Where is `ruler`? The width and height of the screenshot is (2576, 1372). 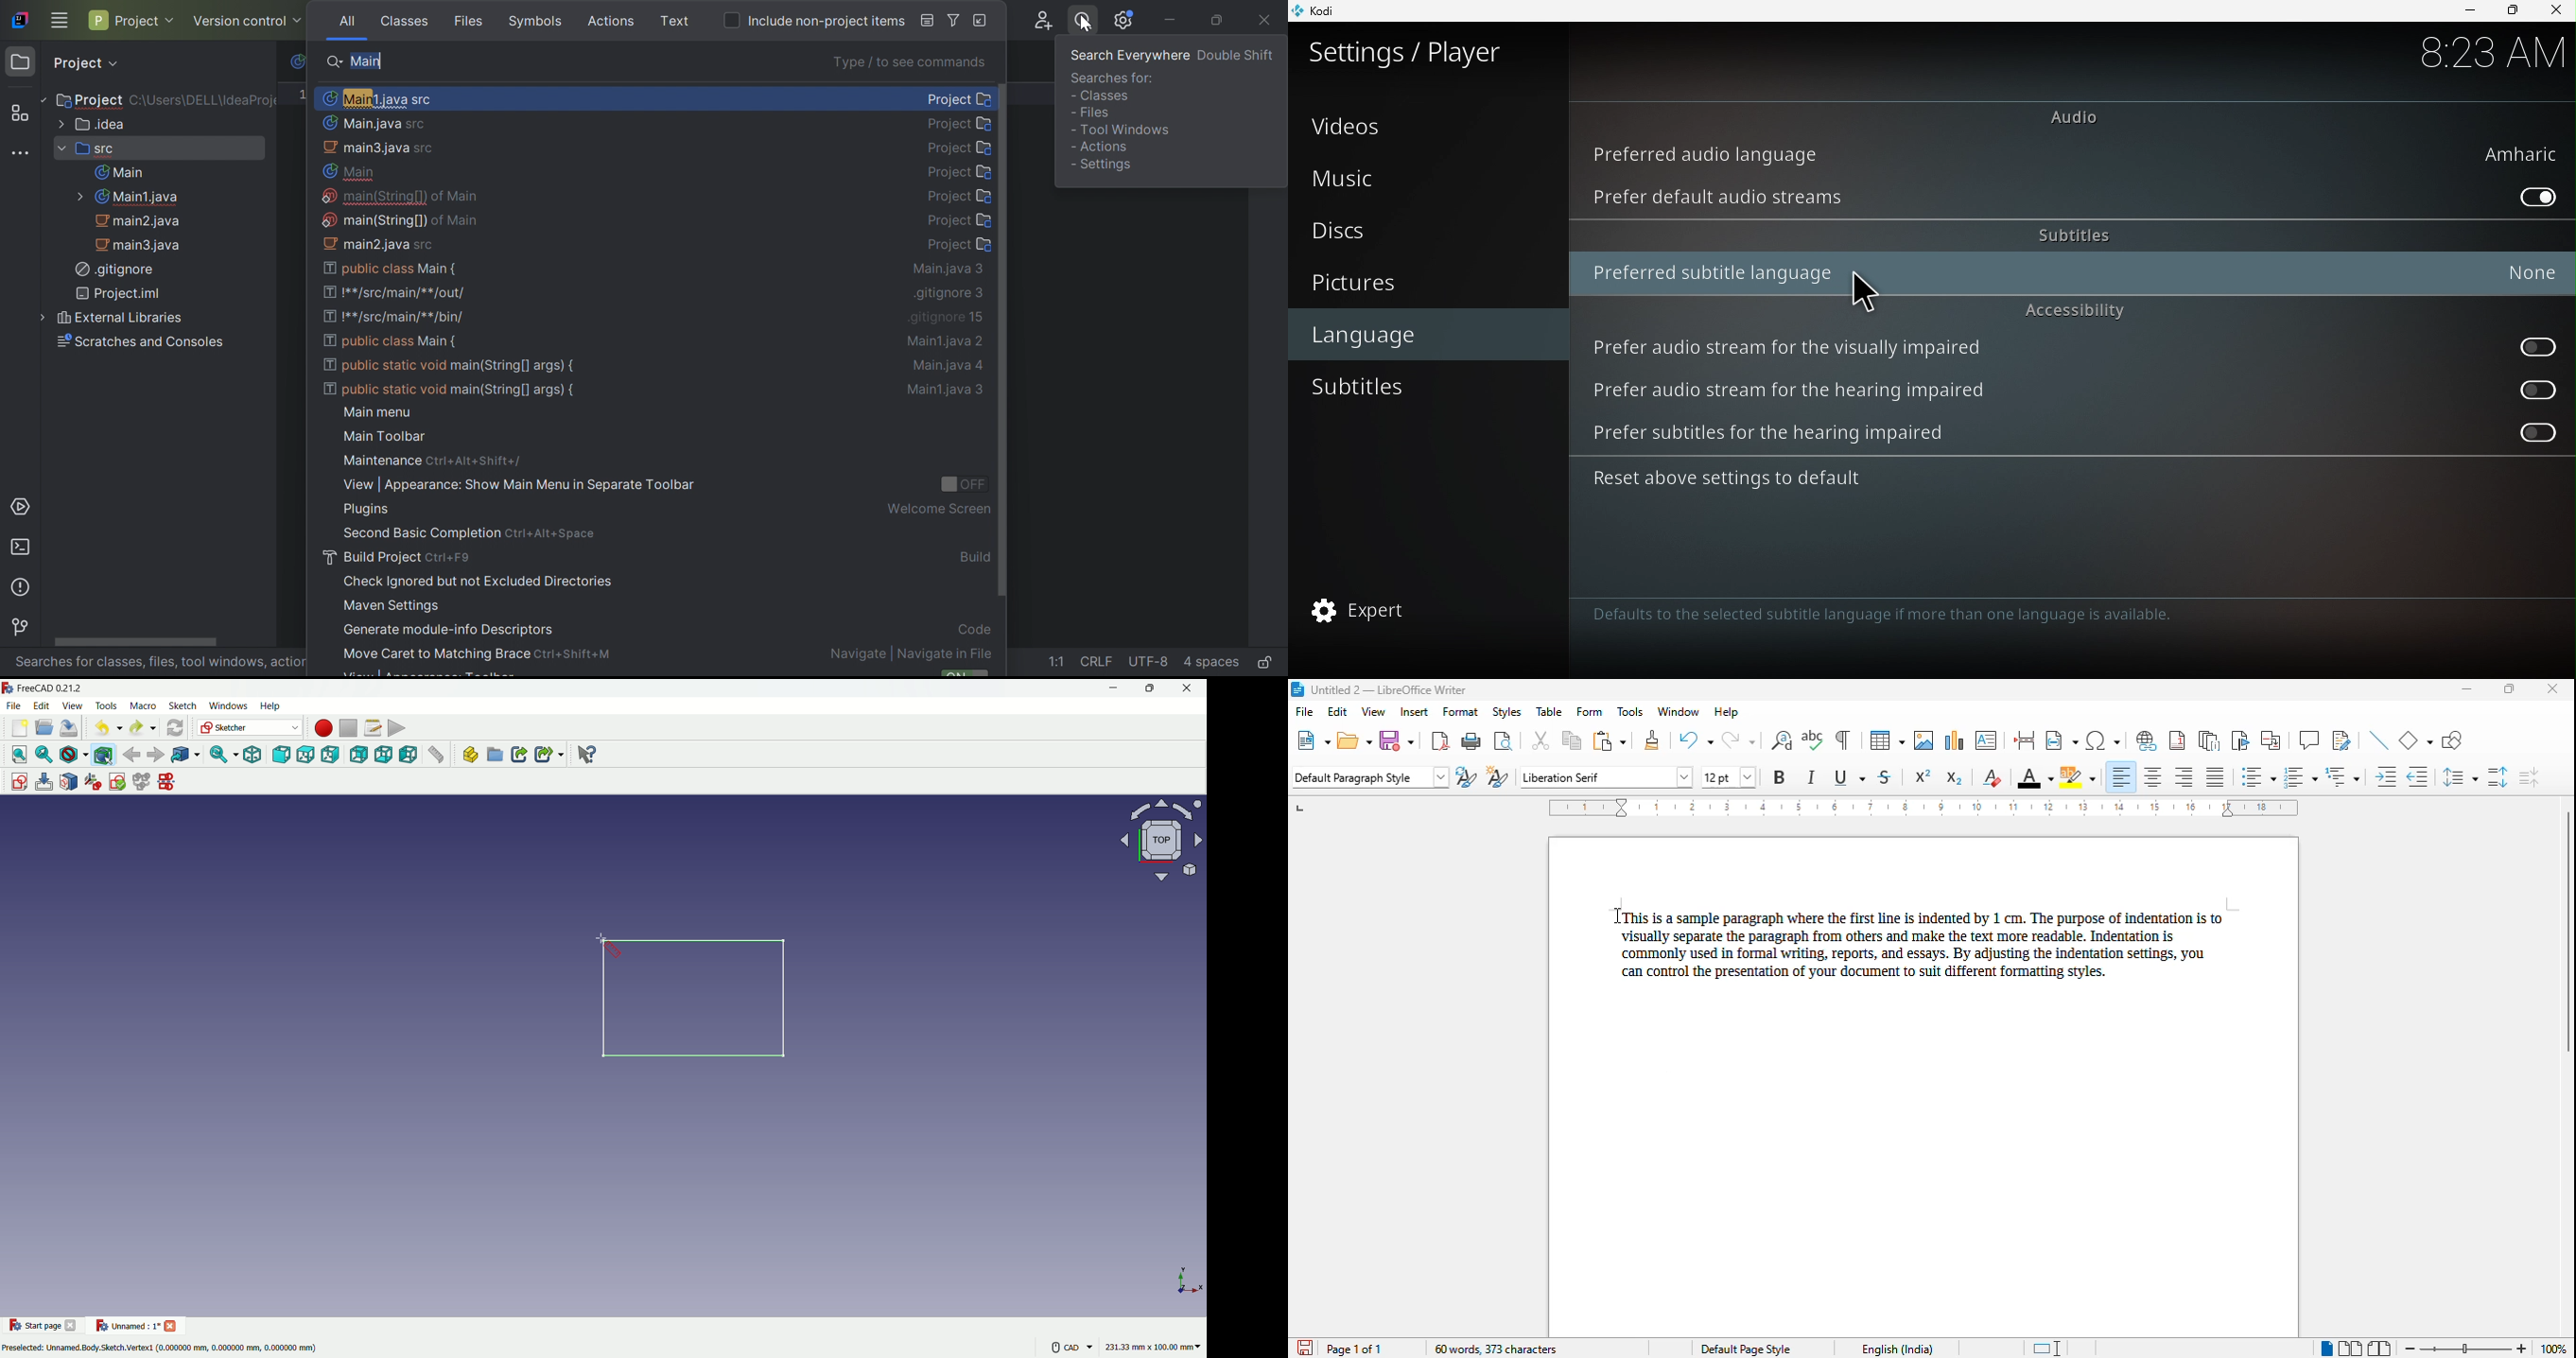
ruler is located at coordinates (1923, 807).